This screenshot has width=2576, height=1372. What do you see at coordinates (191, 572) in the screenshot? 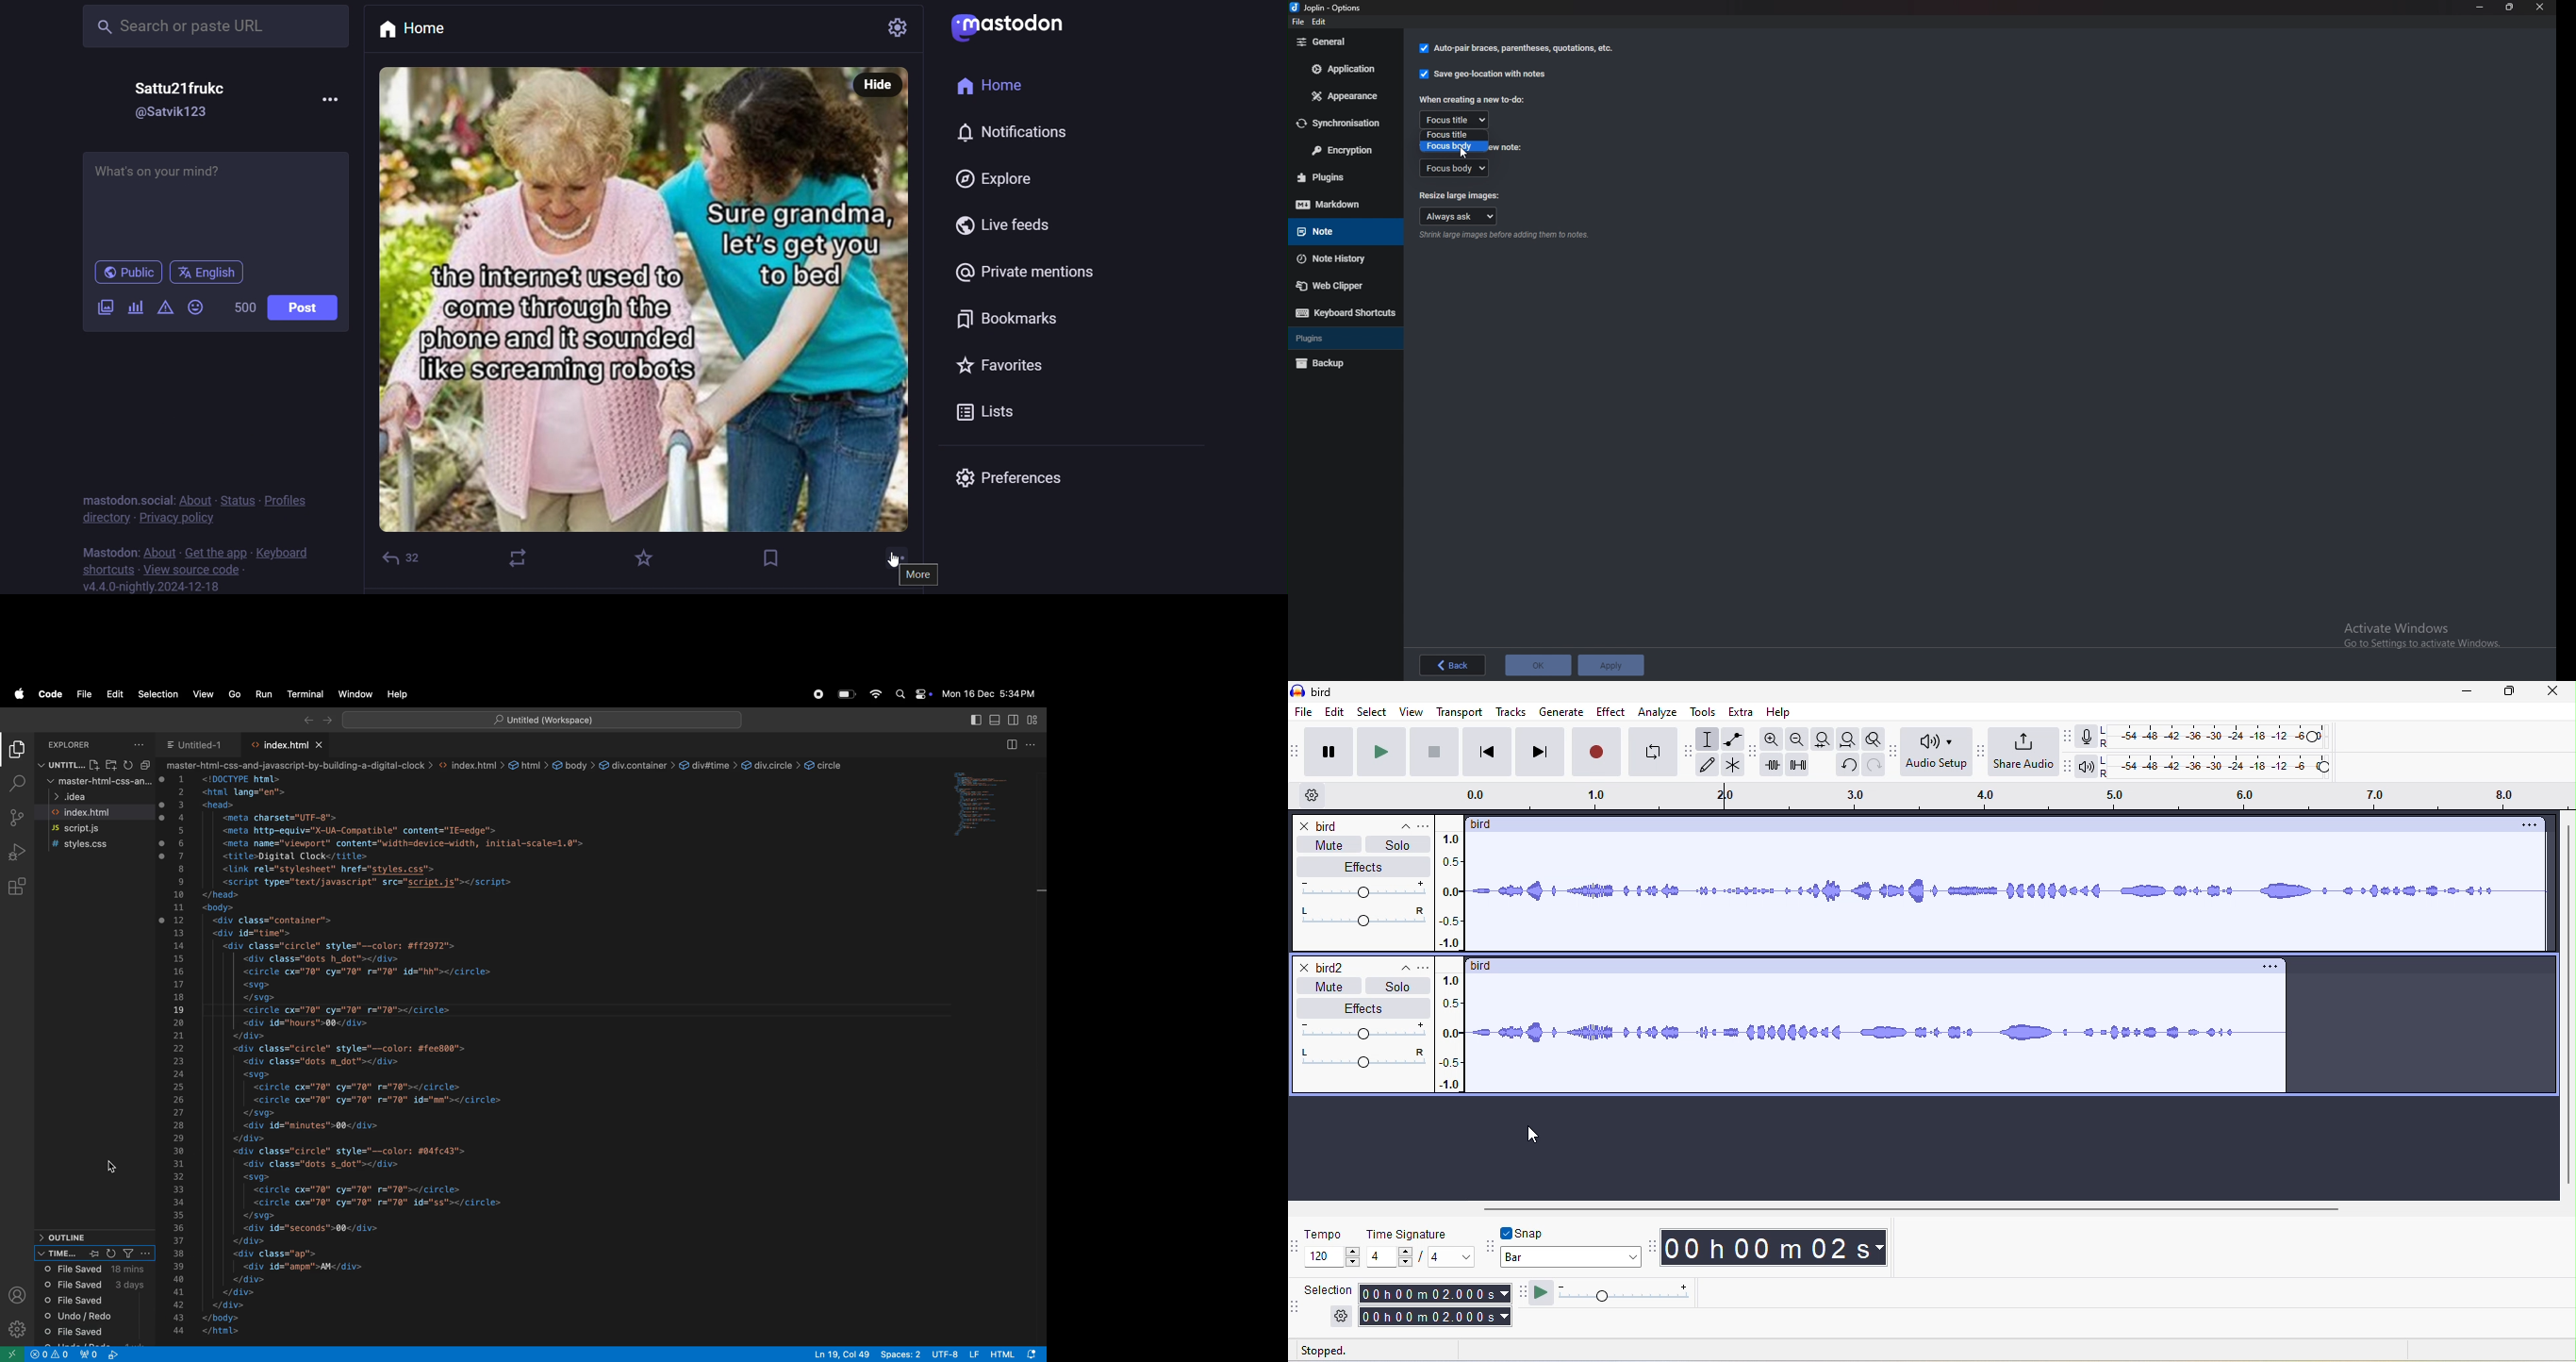
I see `source code` at bounding box center [191, 572].